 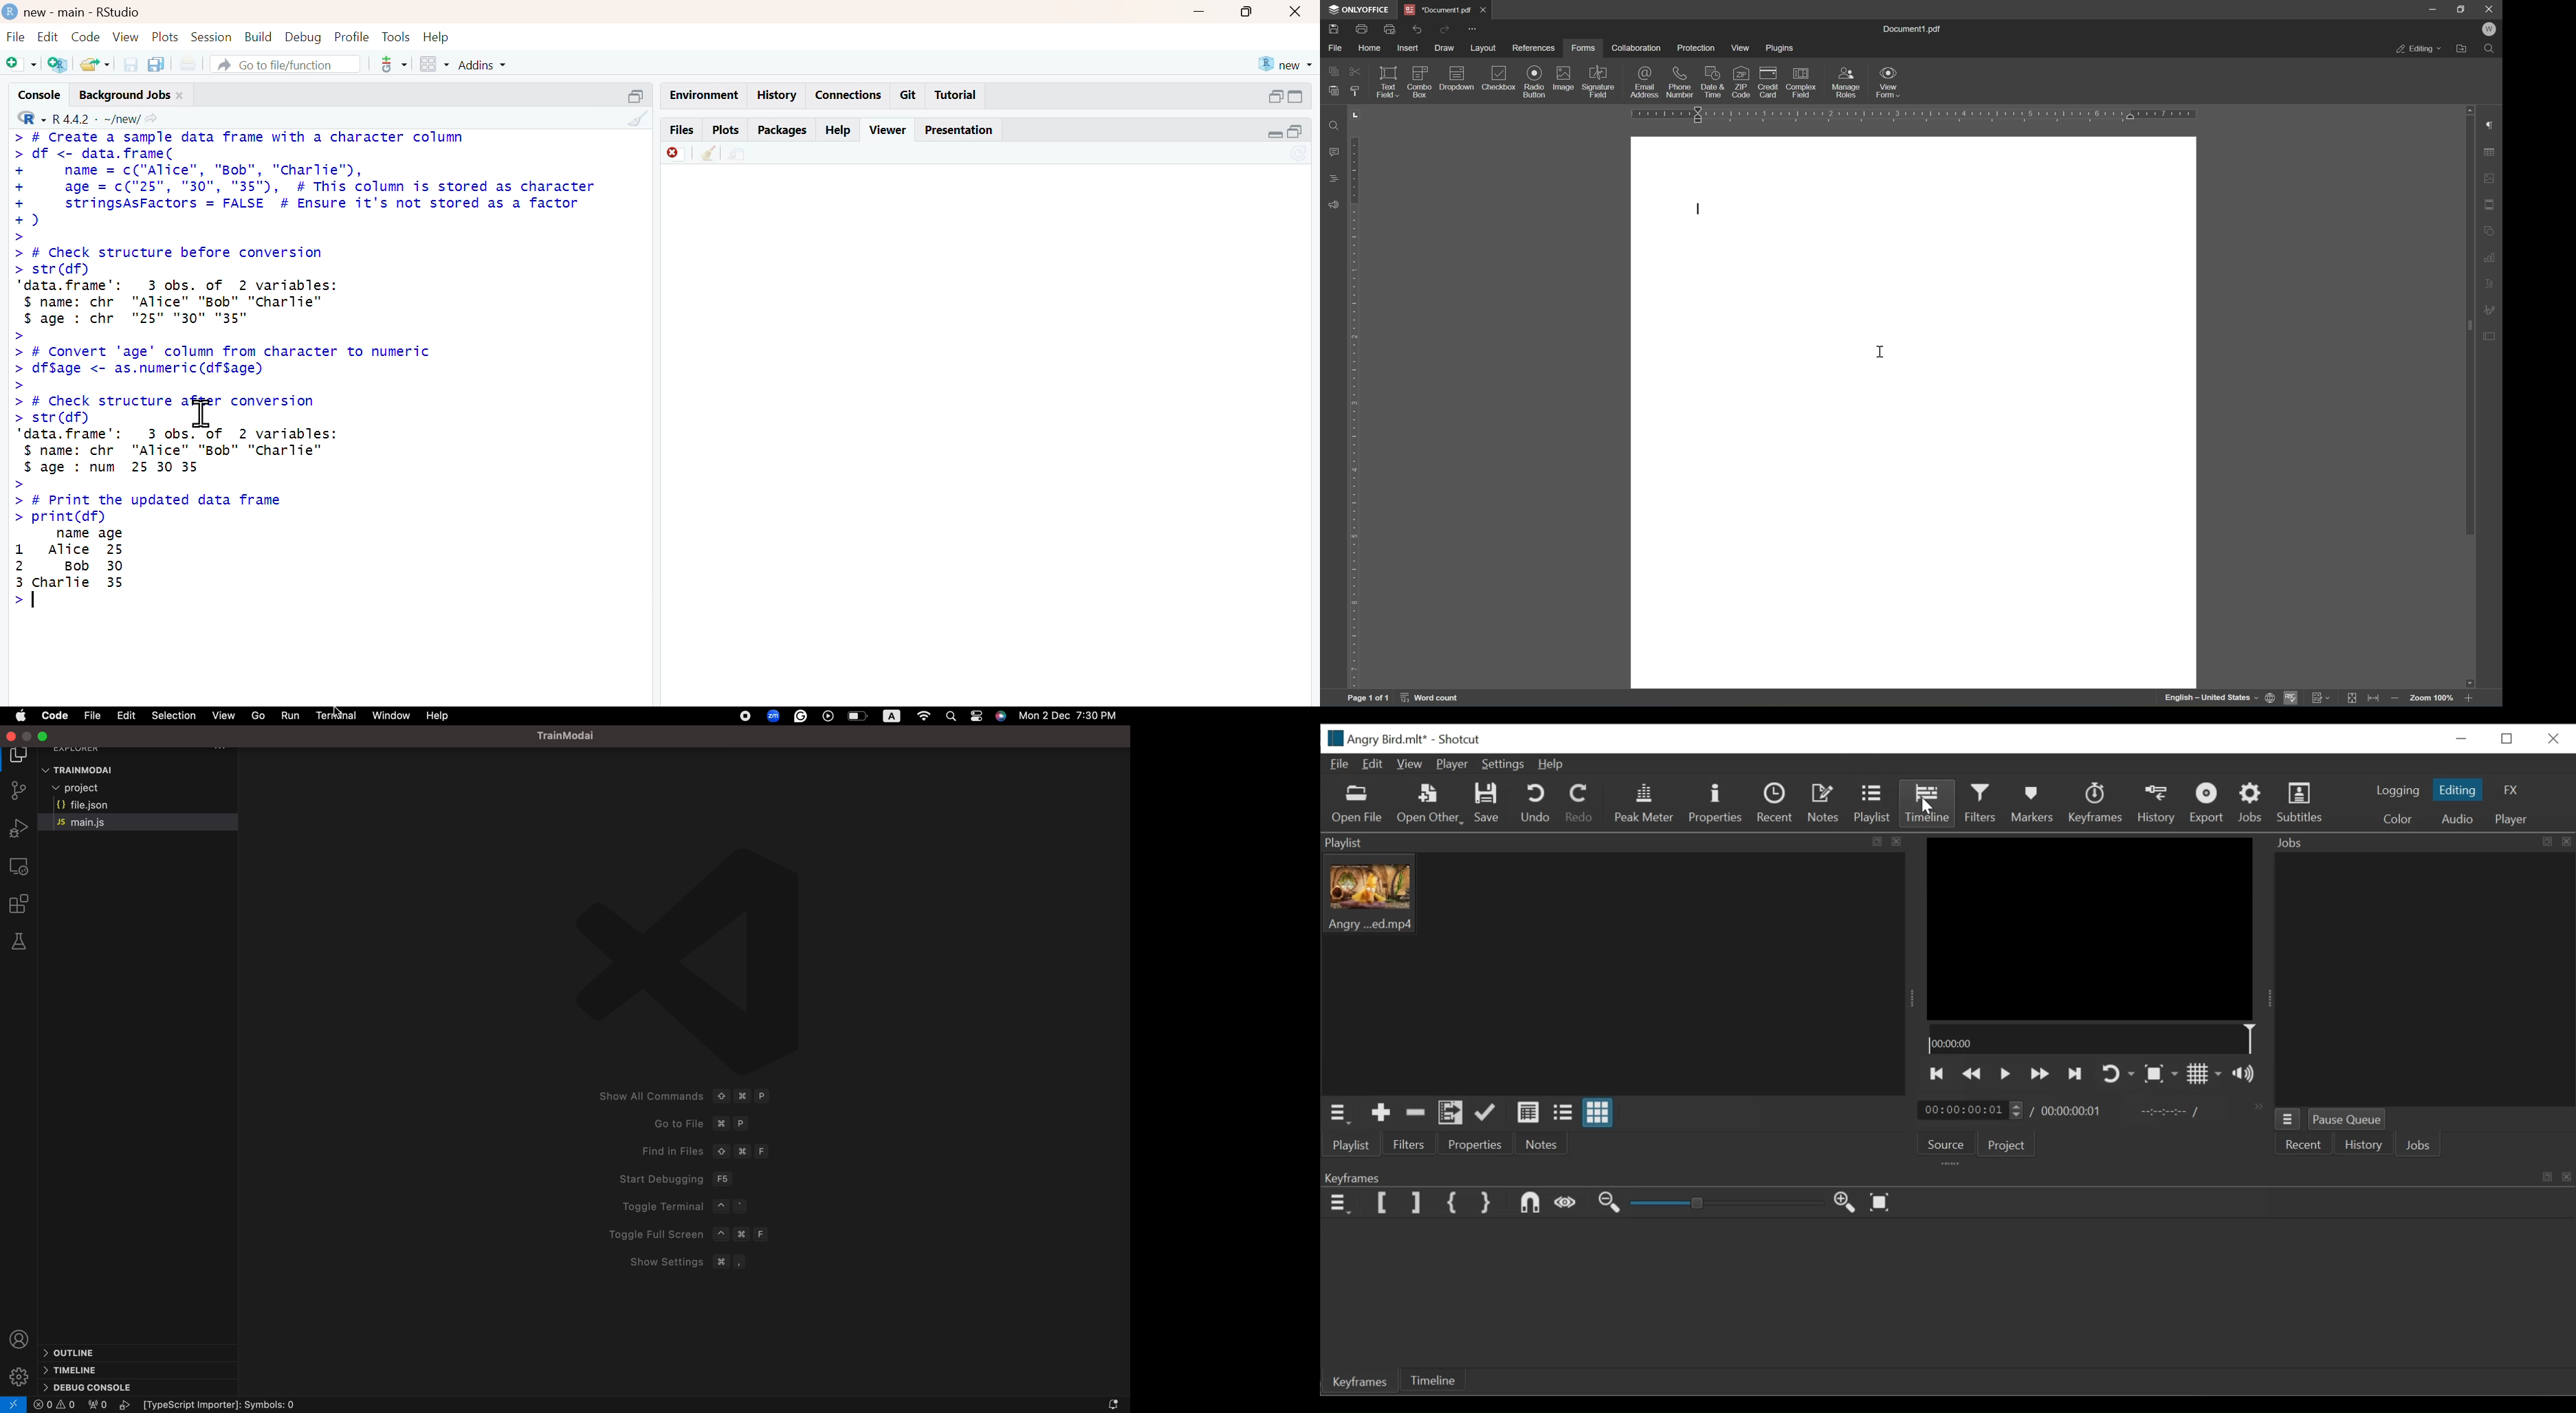 I want to click on table settings, so click(x=2491, y=151).